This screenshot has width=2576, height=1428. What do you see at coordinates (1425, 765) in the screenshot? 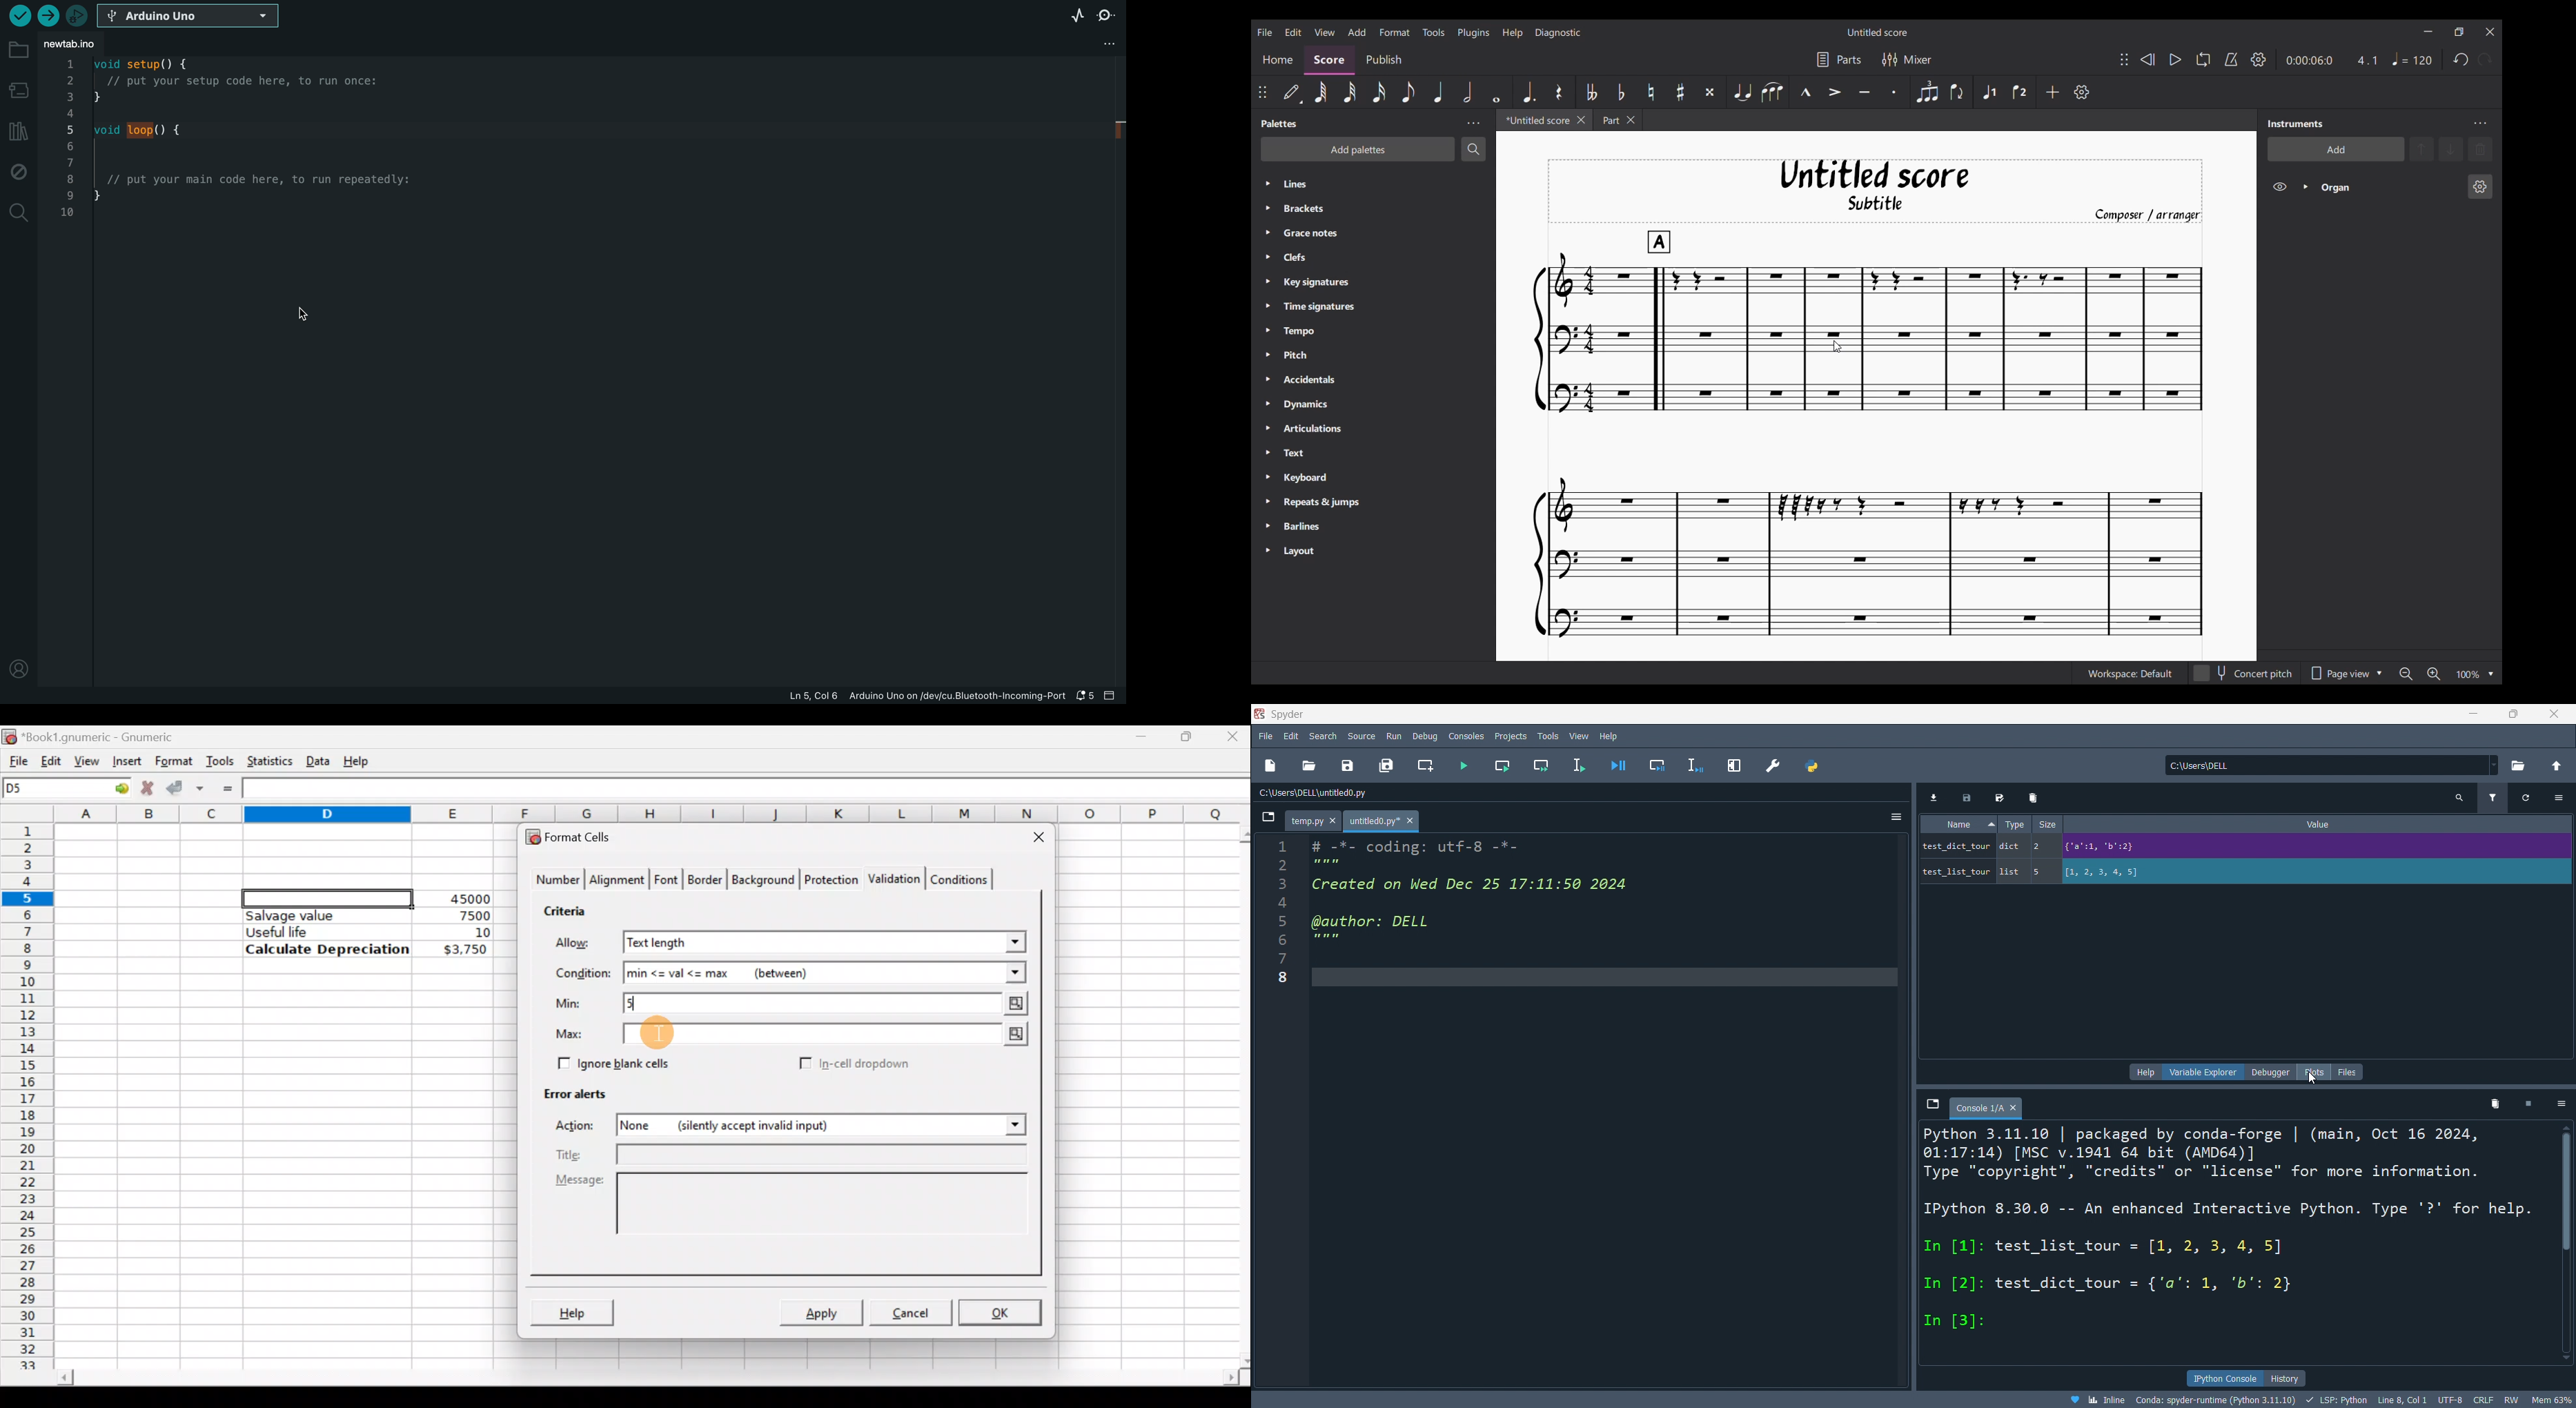
I see `new cell` at bounding box center [1425, 765].